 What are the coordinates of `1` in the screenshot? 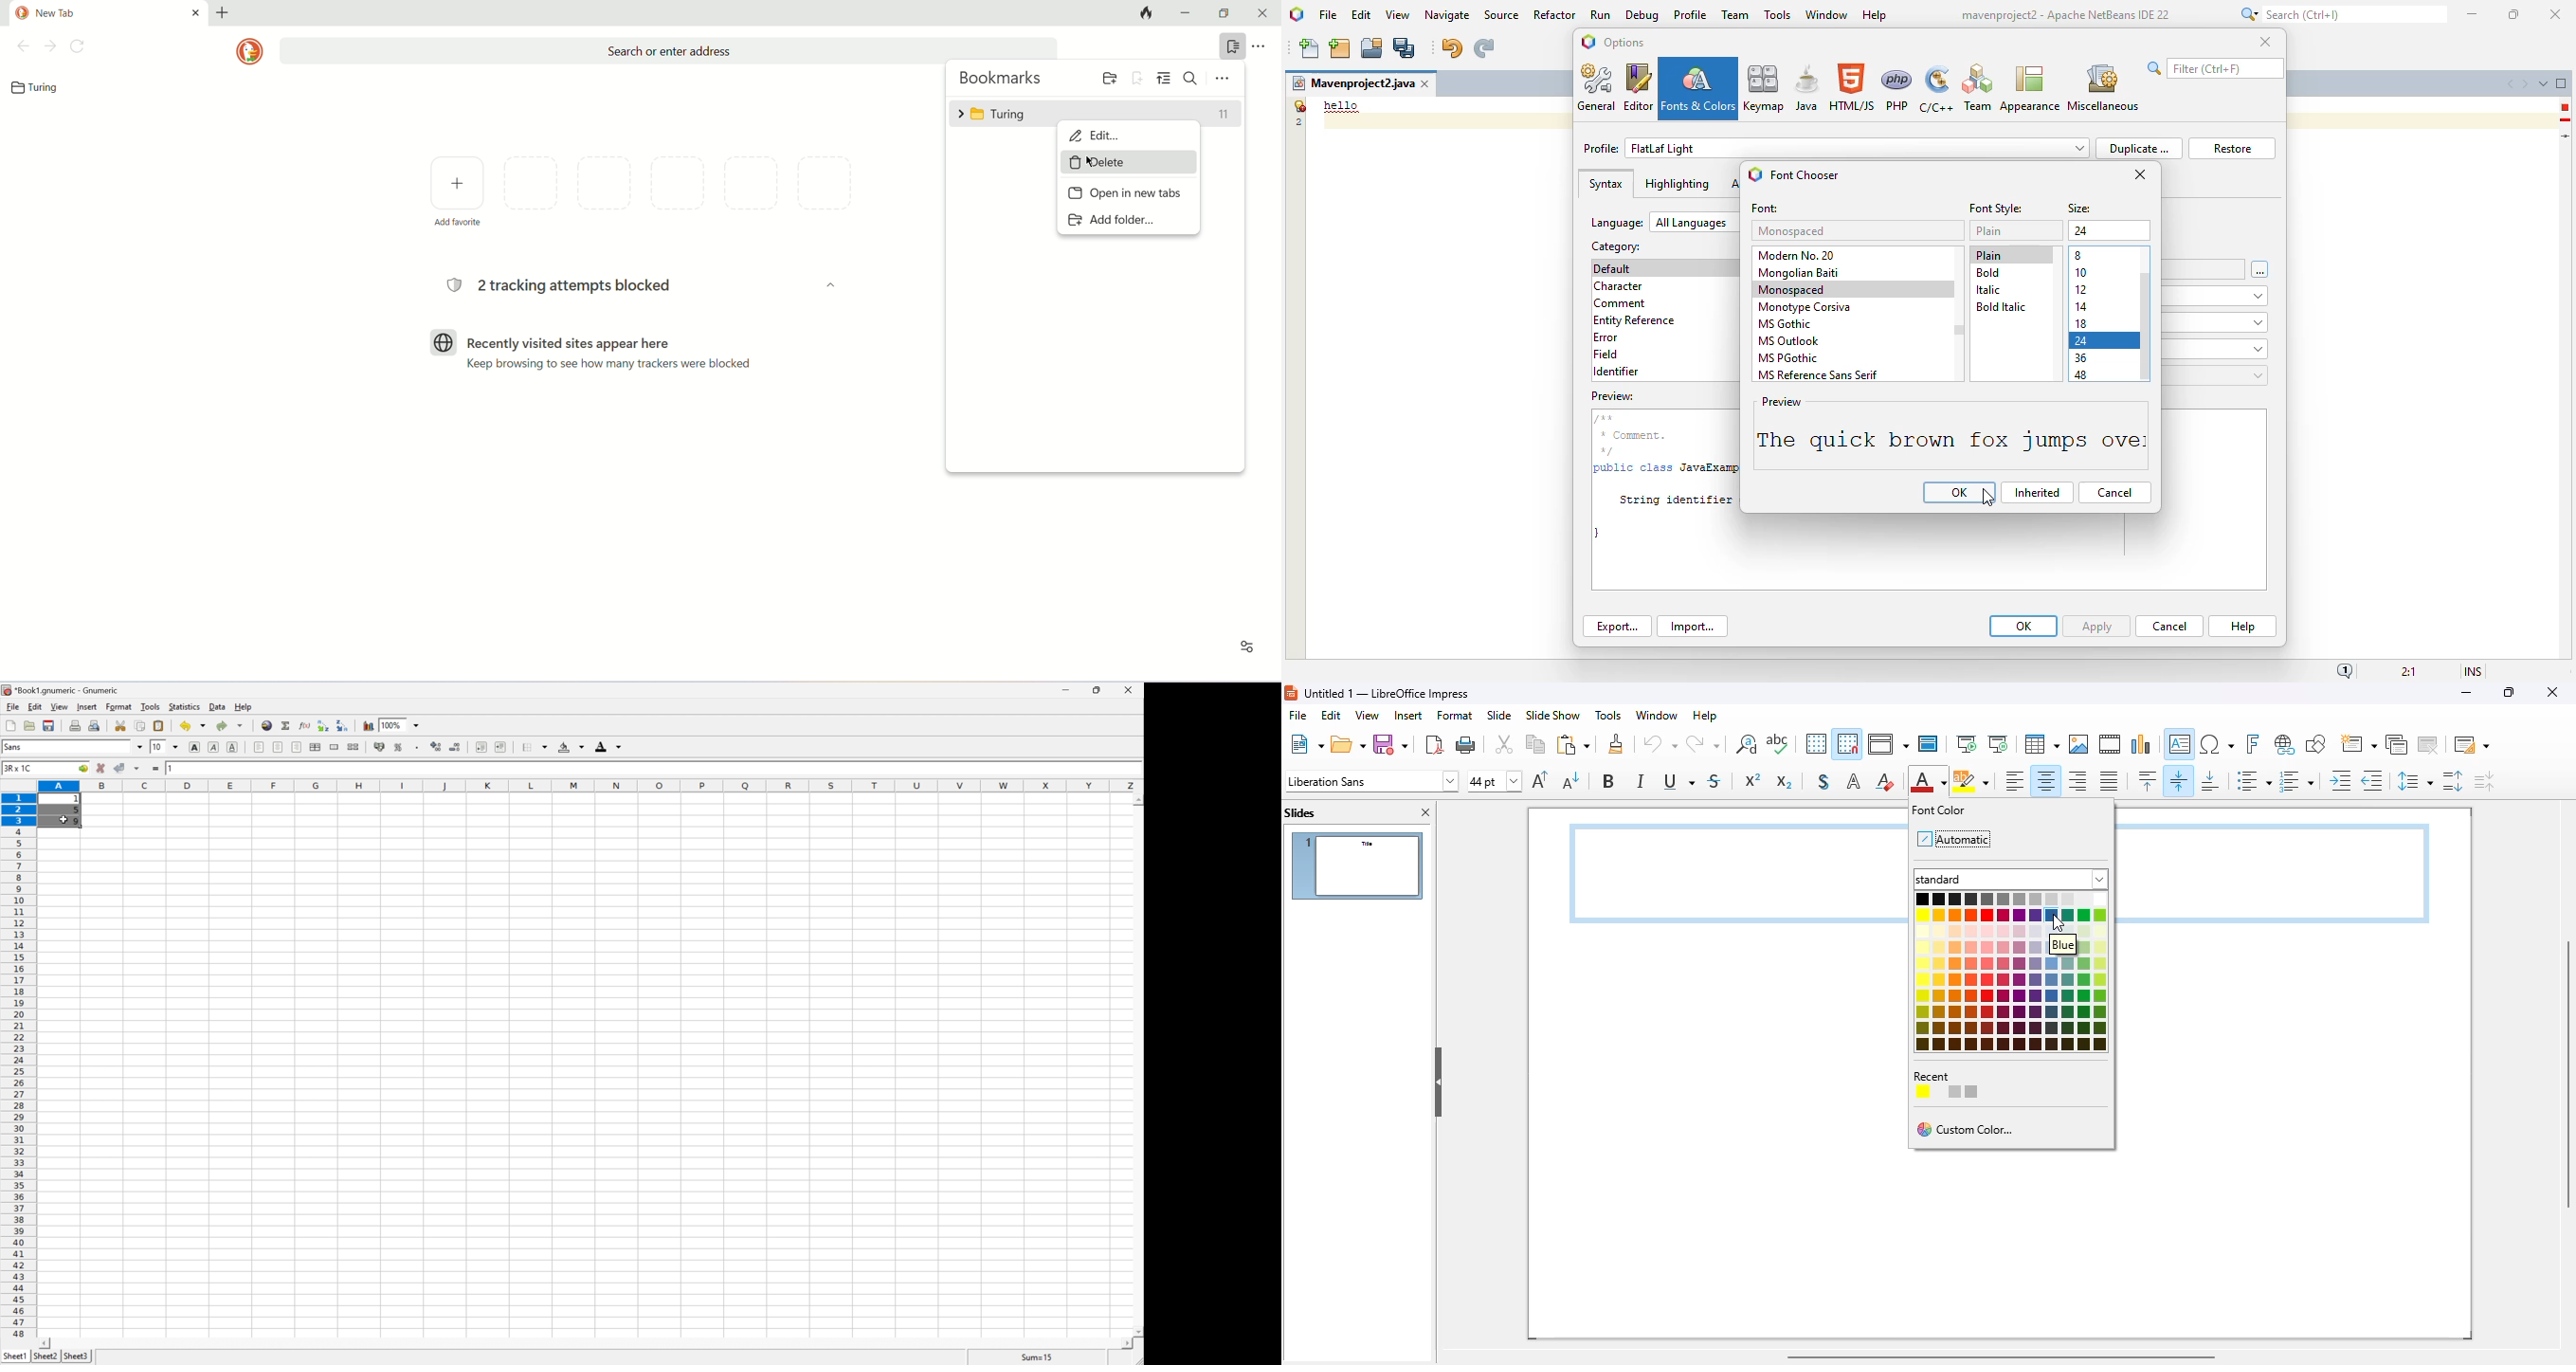 It's located at (172, 767).